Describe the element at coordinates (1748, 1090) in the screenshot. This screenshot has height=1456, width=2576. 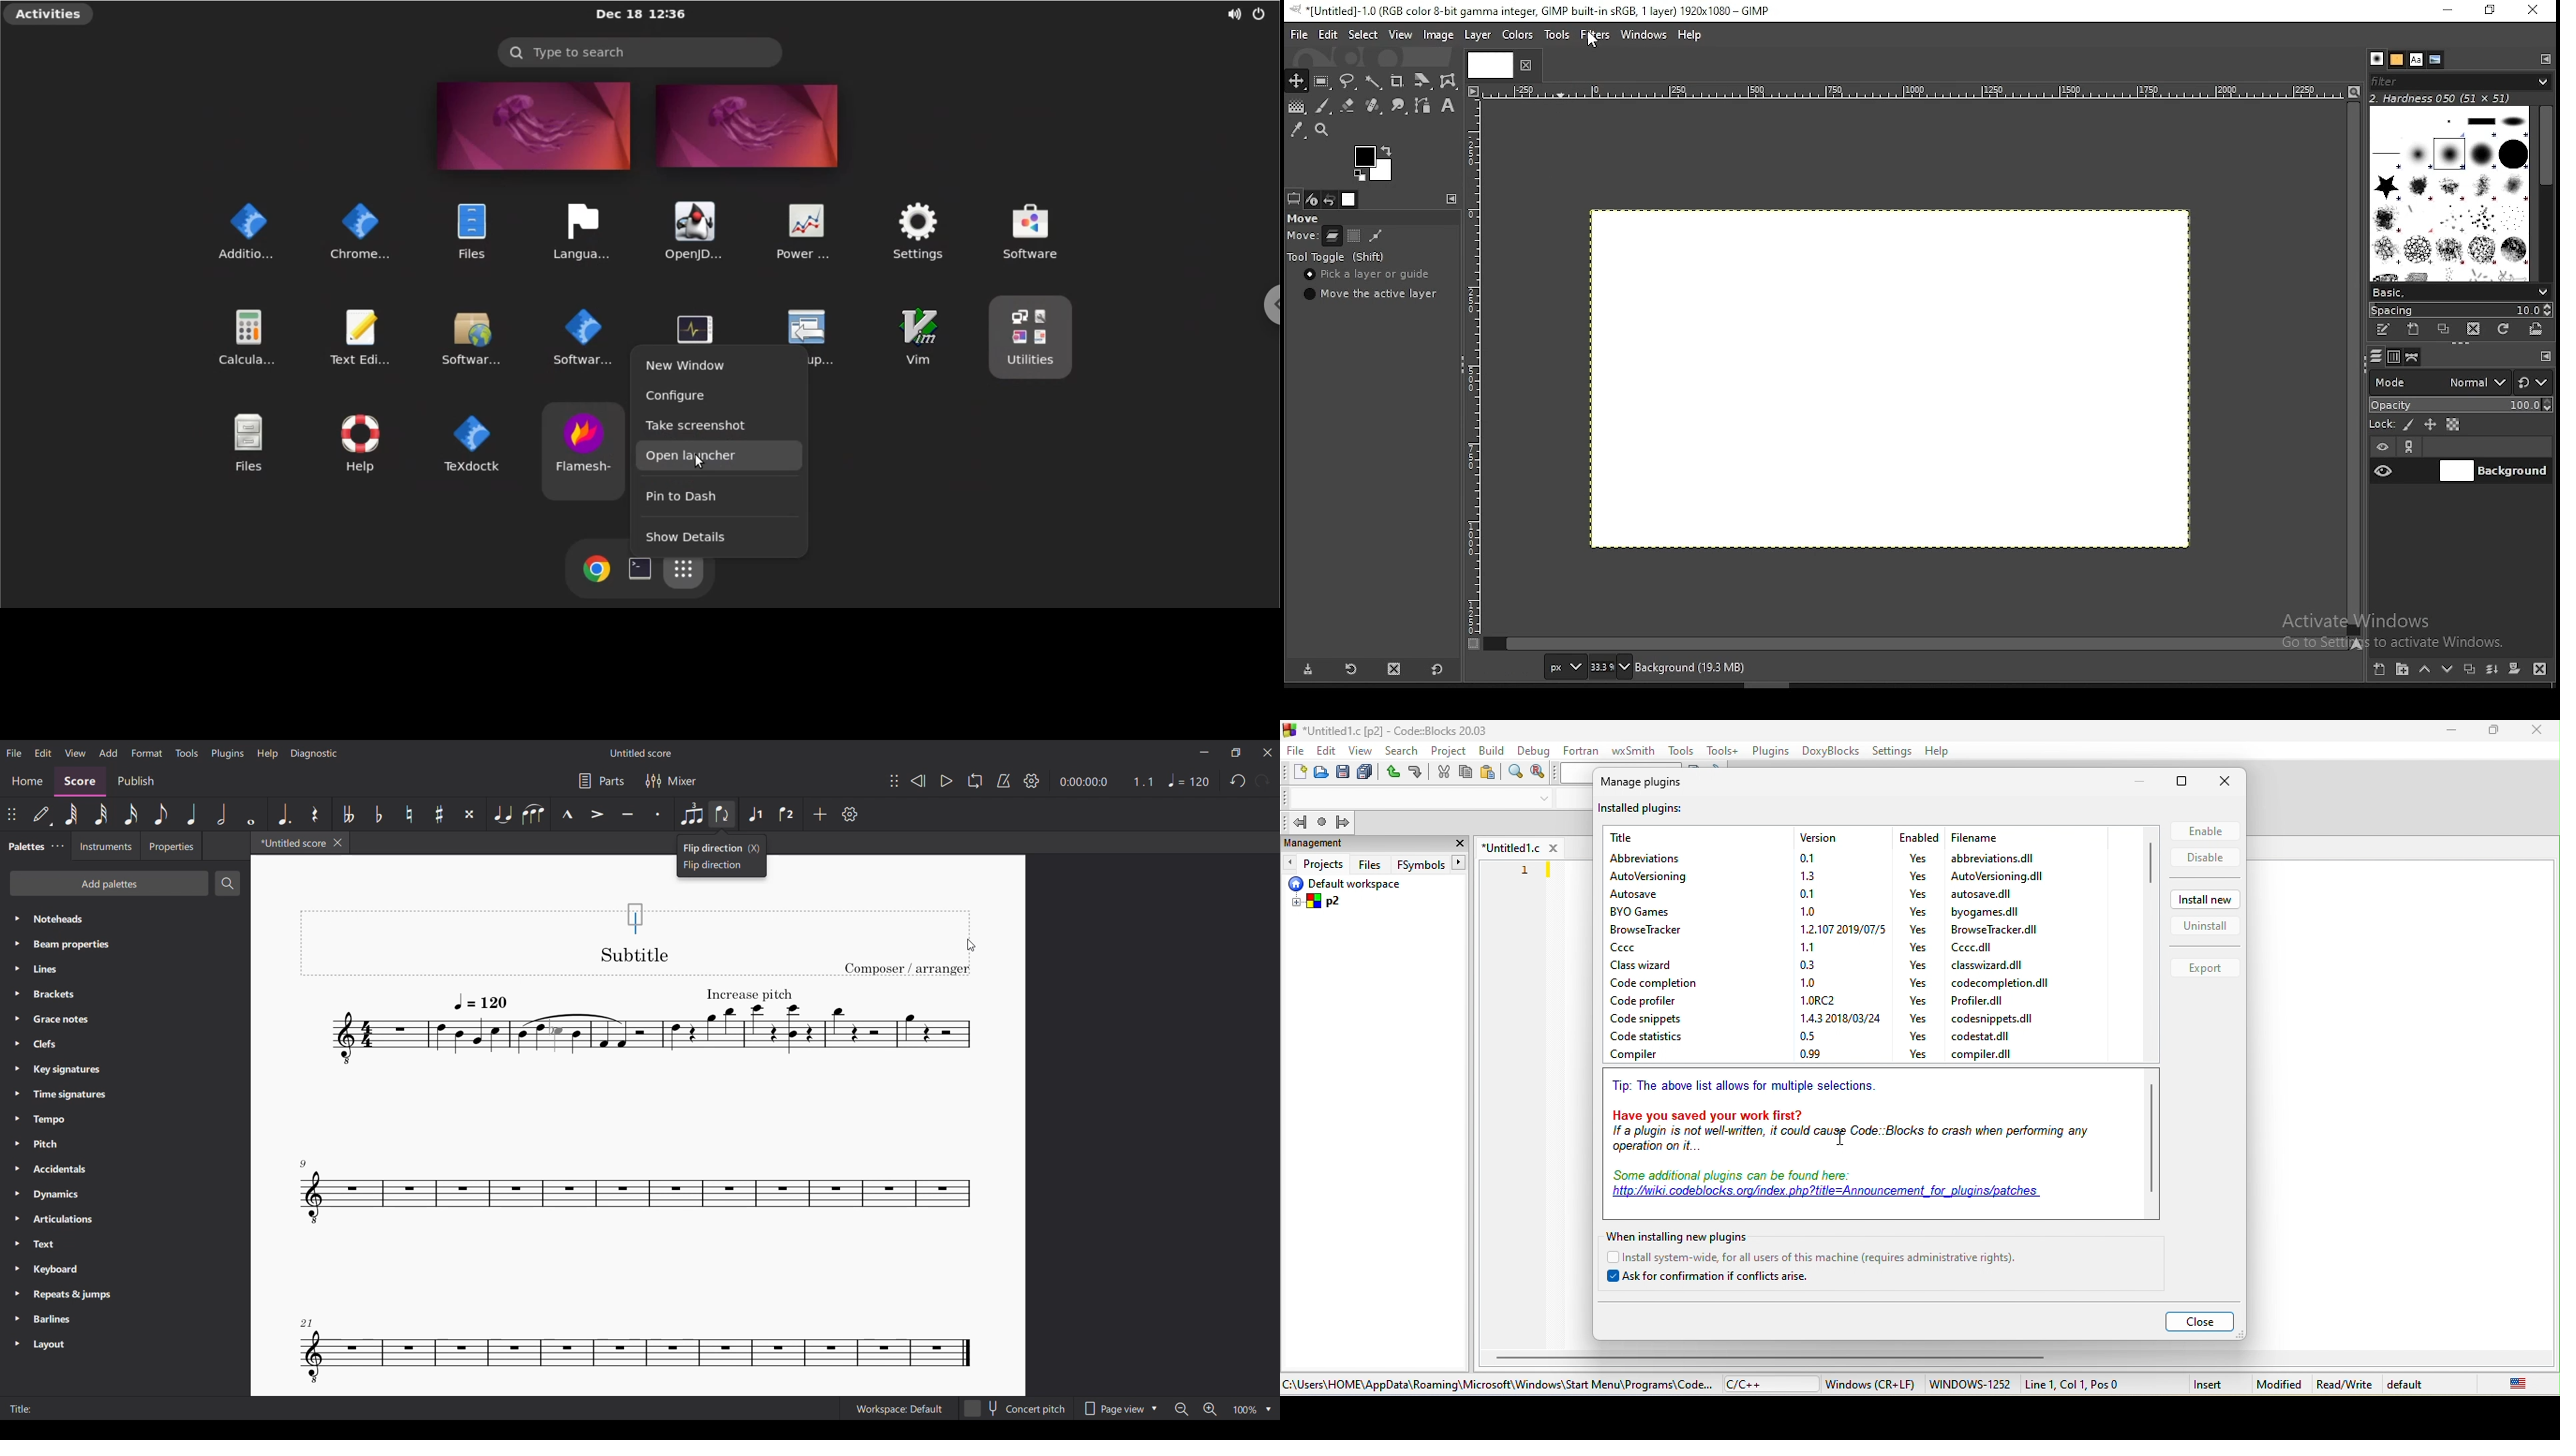
I see `tip the above list allow for multiple selections` at that location.